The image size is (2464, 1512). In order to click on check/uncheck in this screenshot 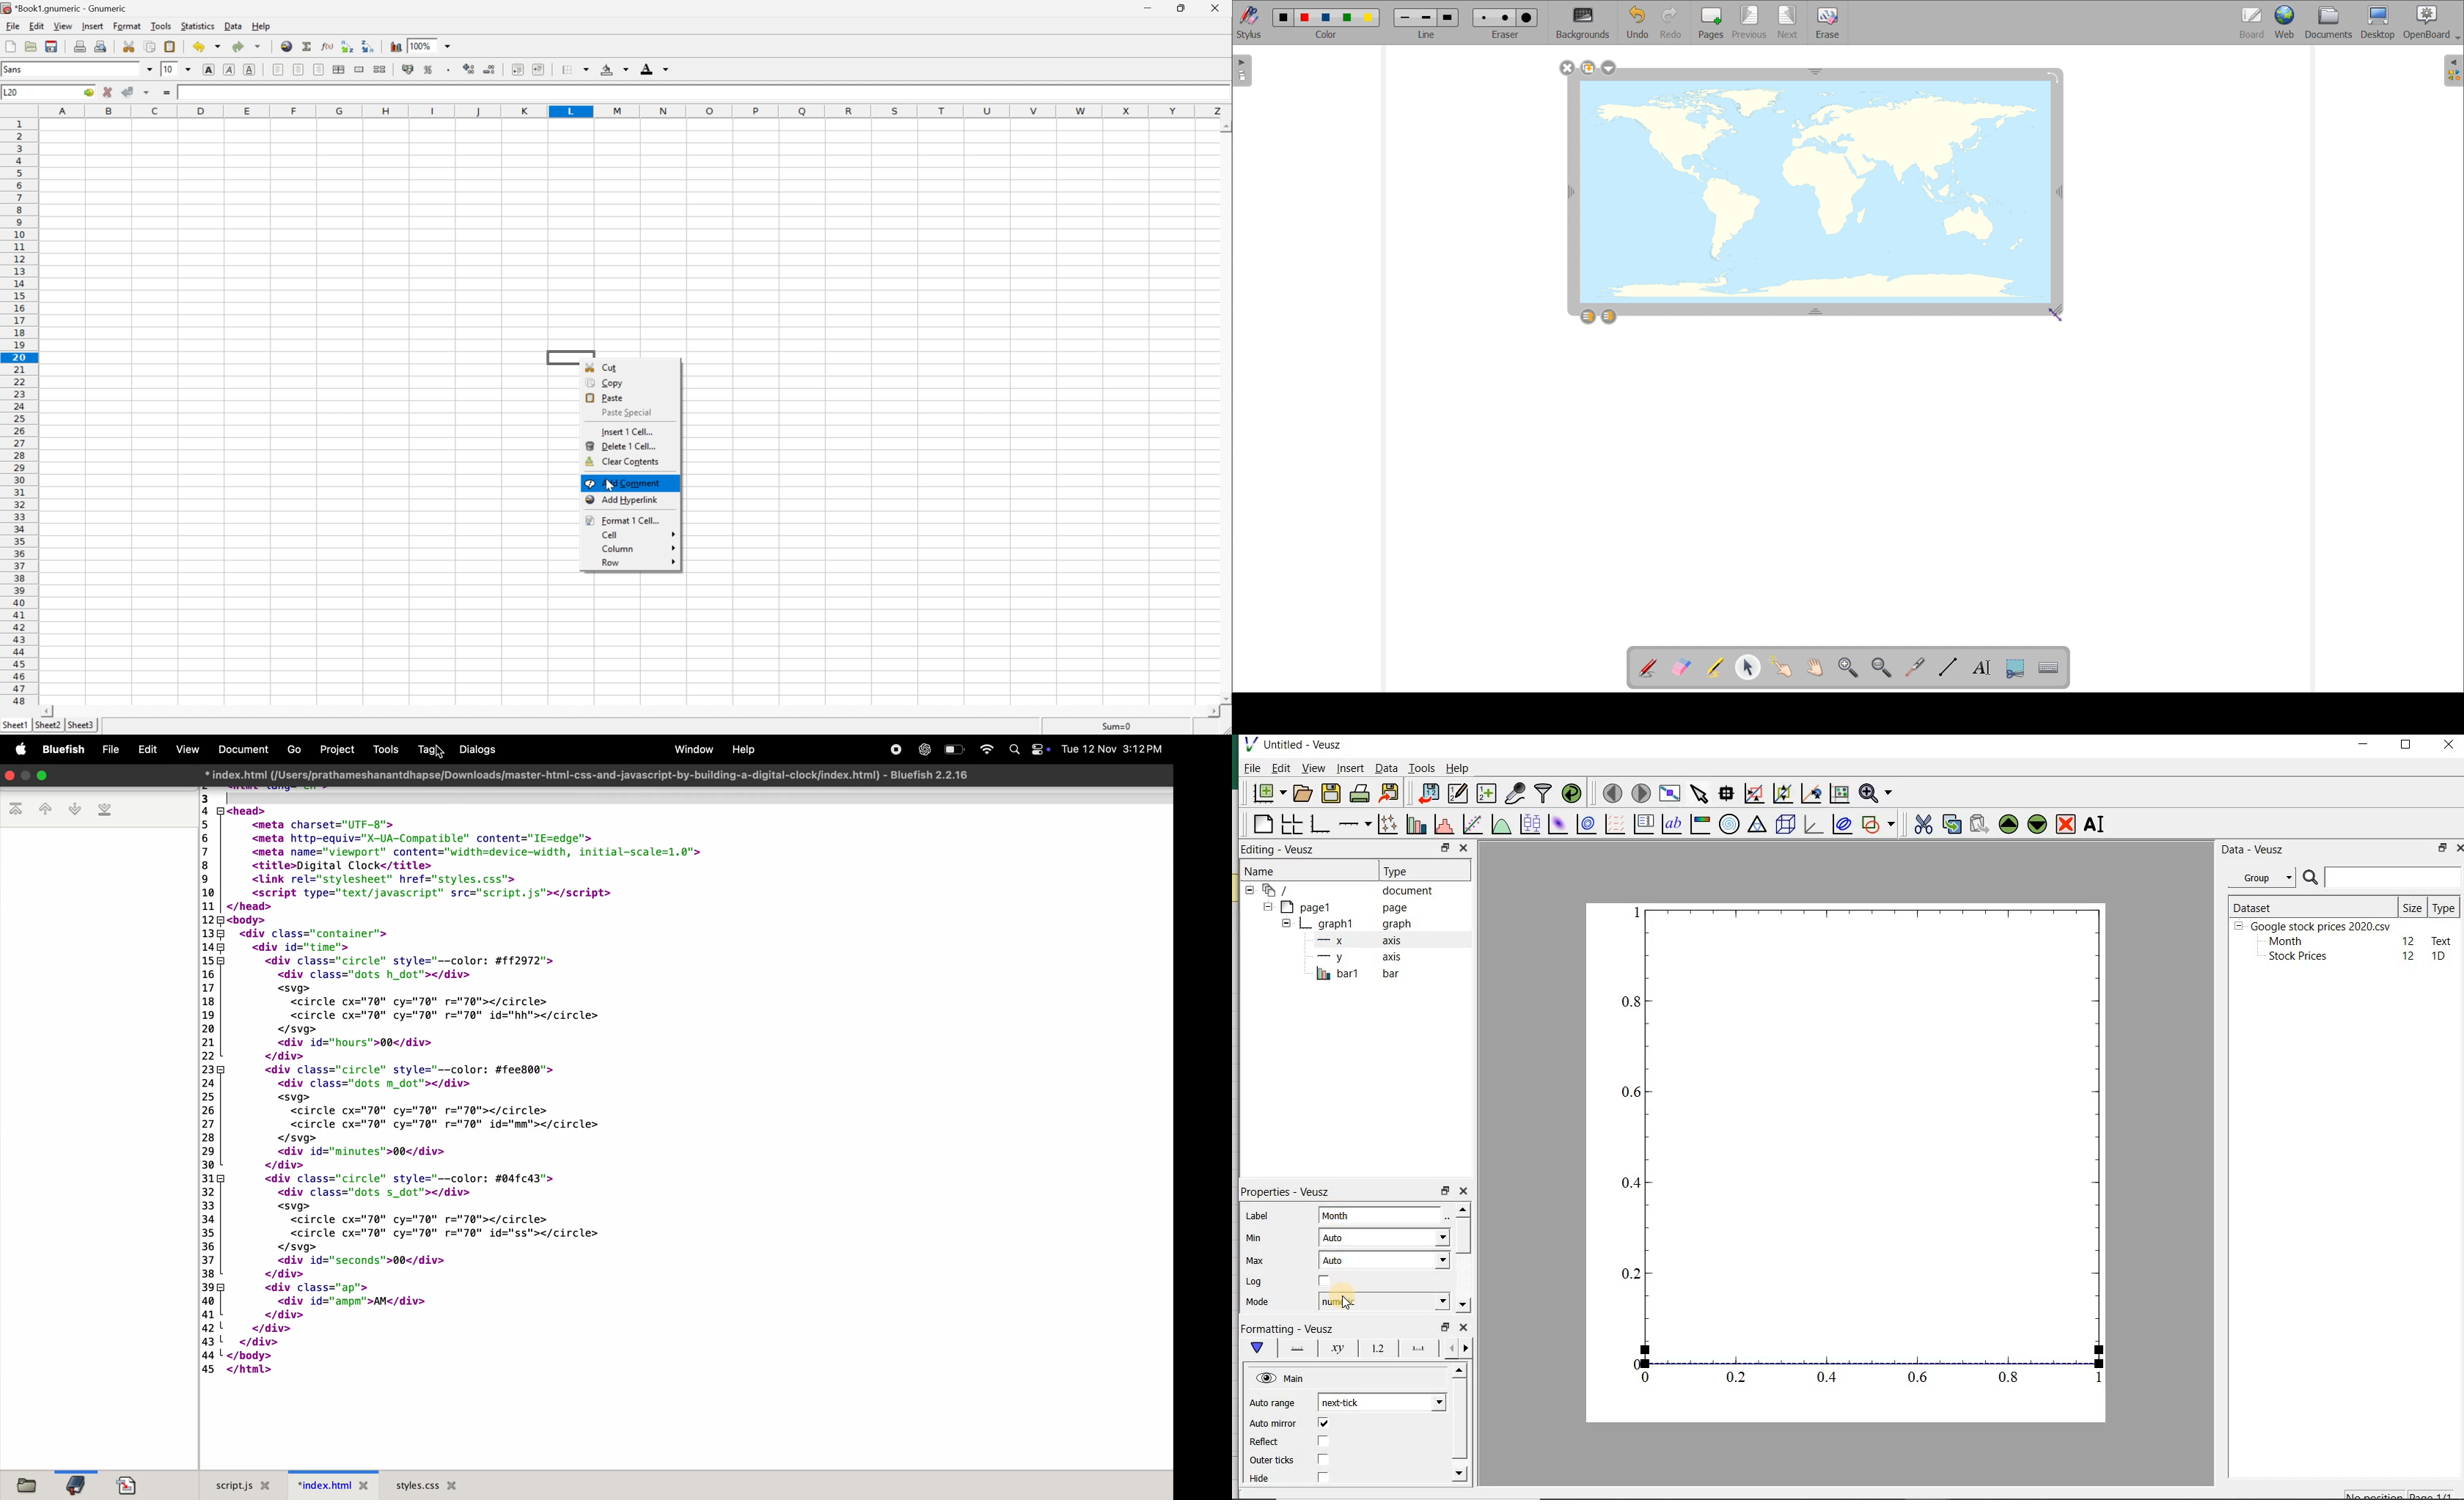, I will do `click(1322, 1441)`.